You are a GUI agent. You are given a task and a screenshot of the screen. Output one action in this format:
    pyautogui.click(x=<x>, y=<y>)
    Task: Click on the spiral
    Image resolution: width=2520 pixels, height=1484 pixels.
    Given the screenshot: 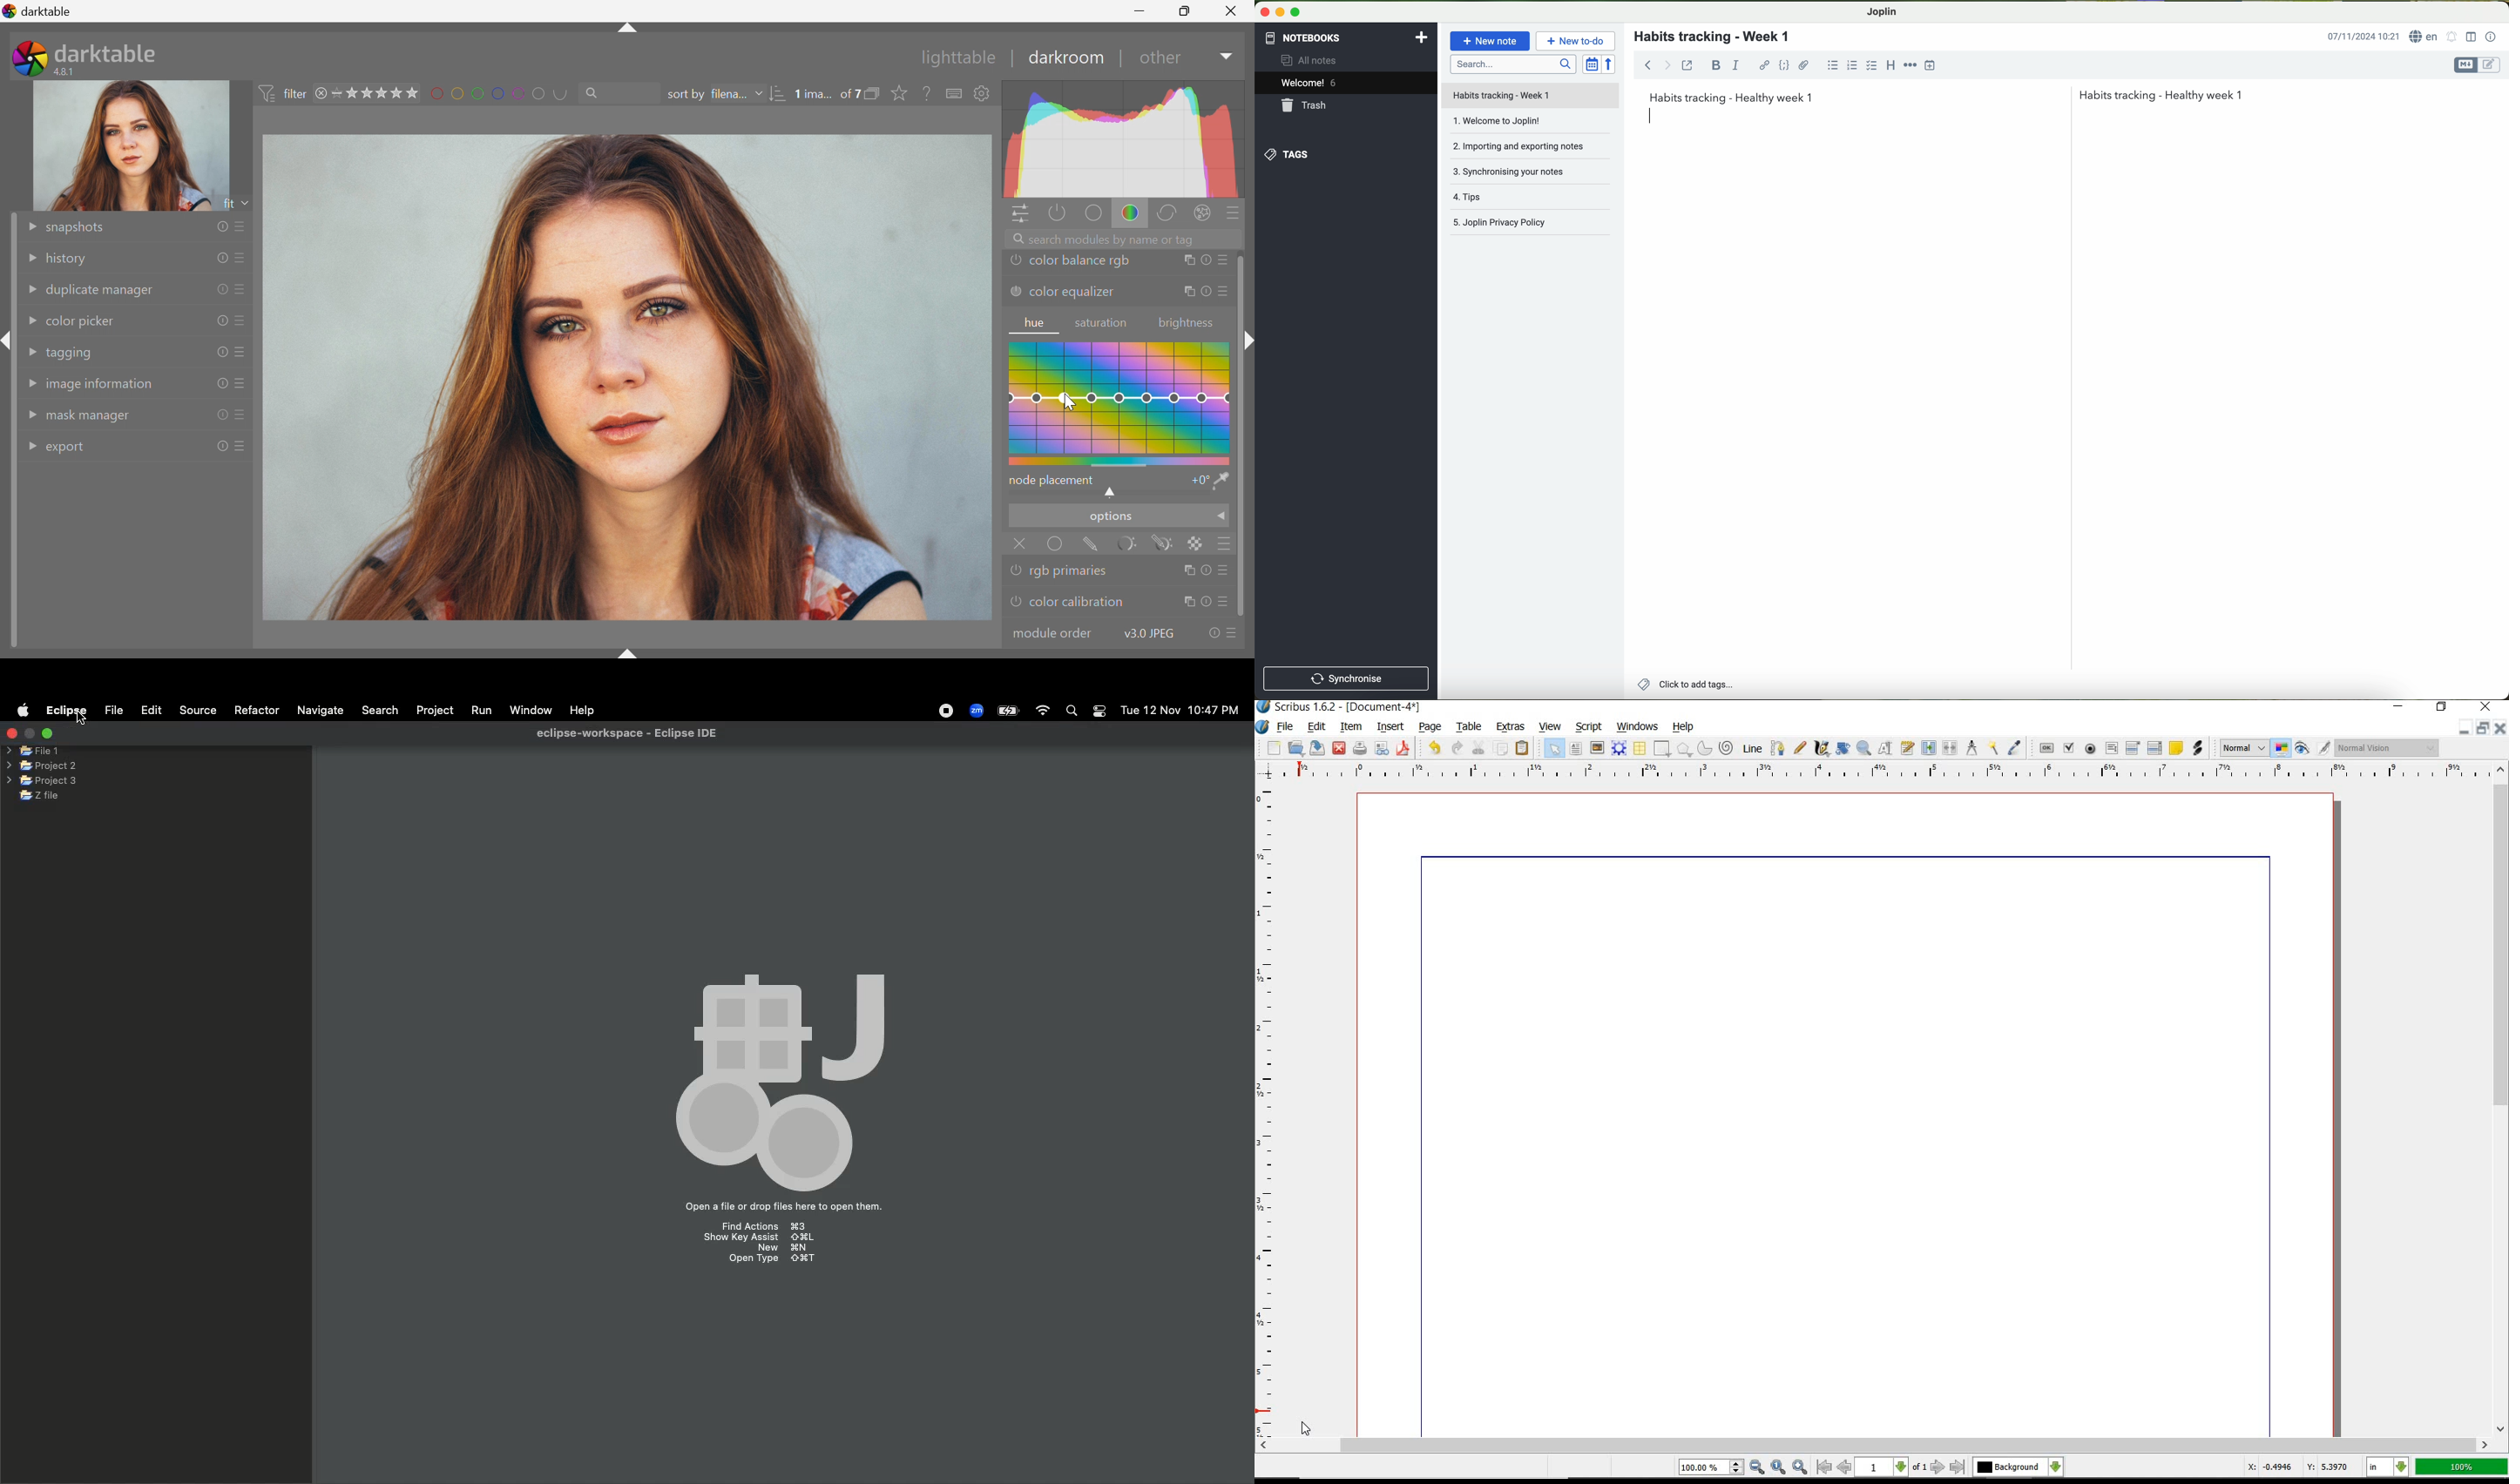 What is the action you would take?
    pyautogui.click(x=1726, y=748)
    